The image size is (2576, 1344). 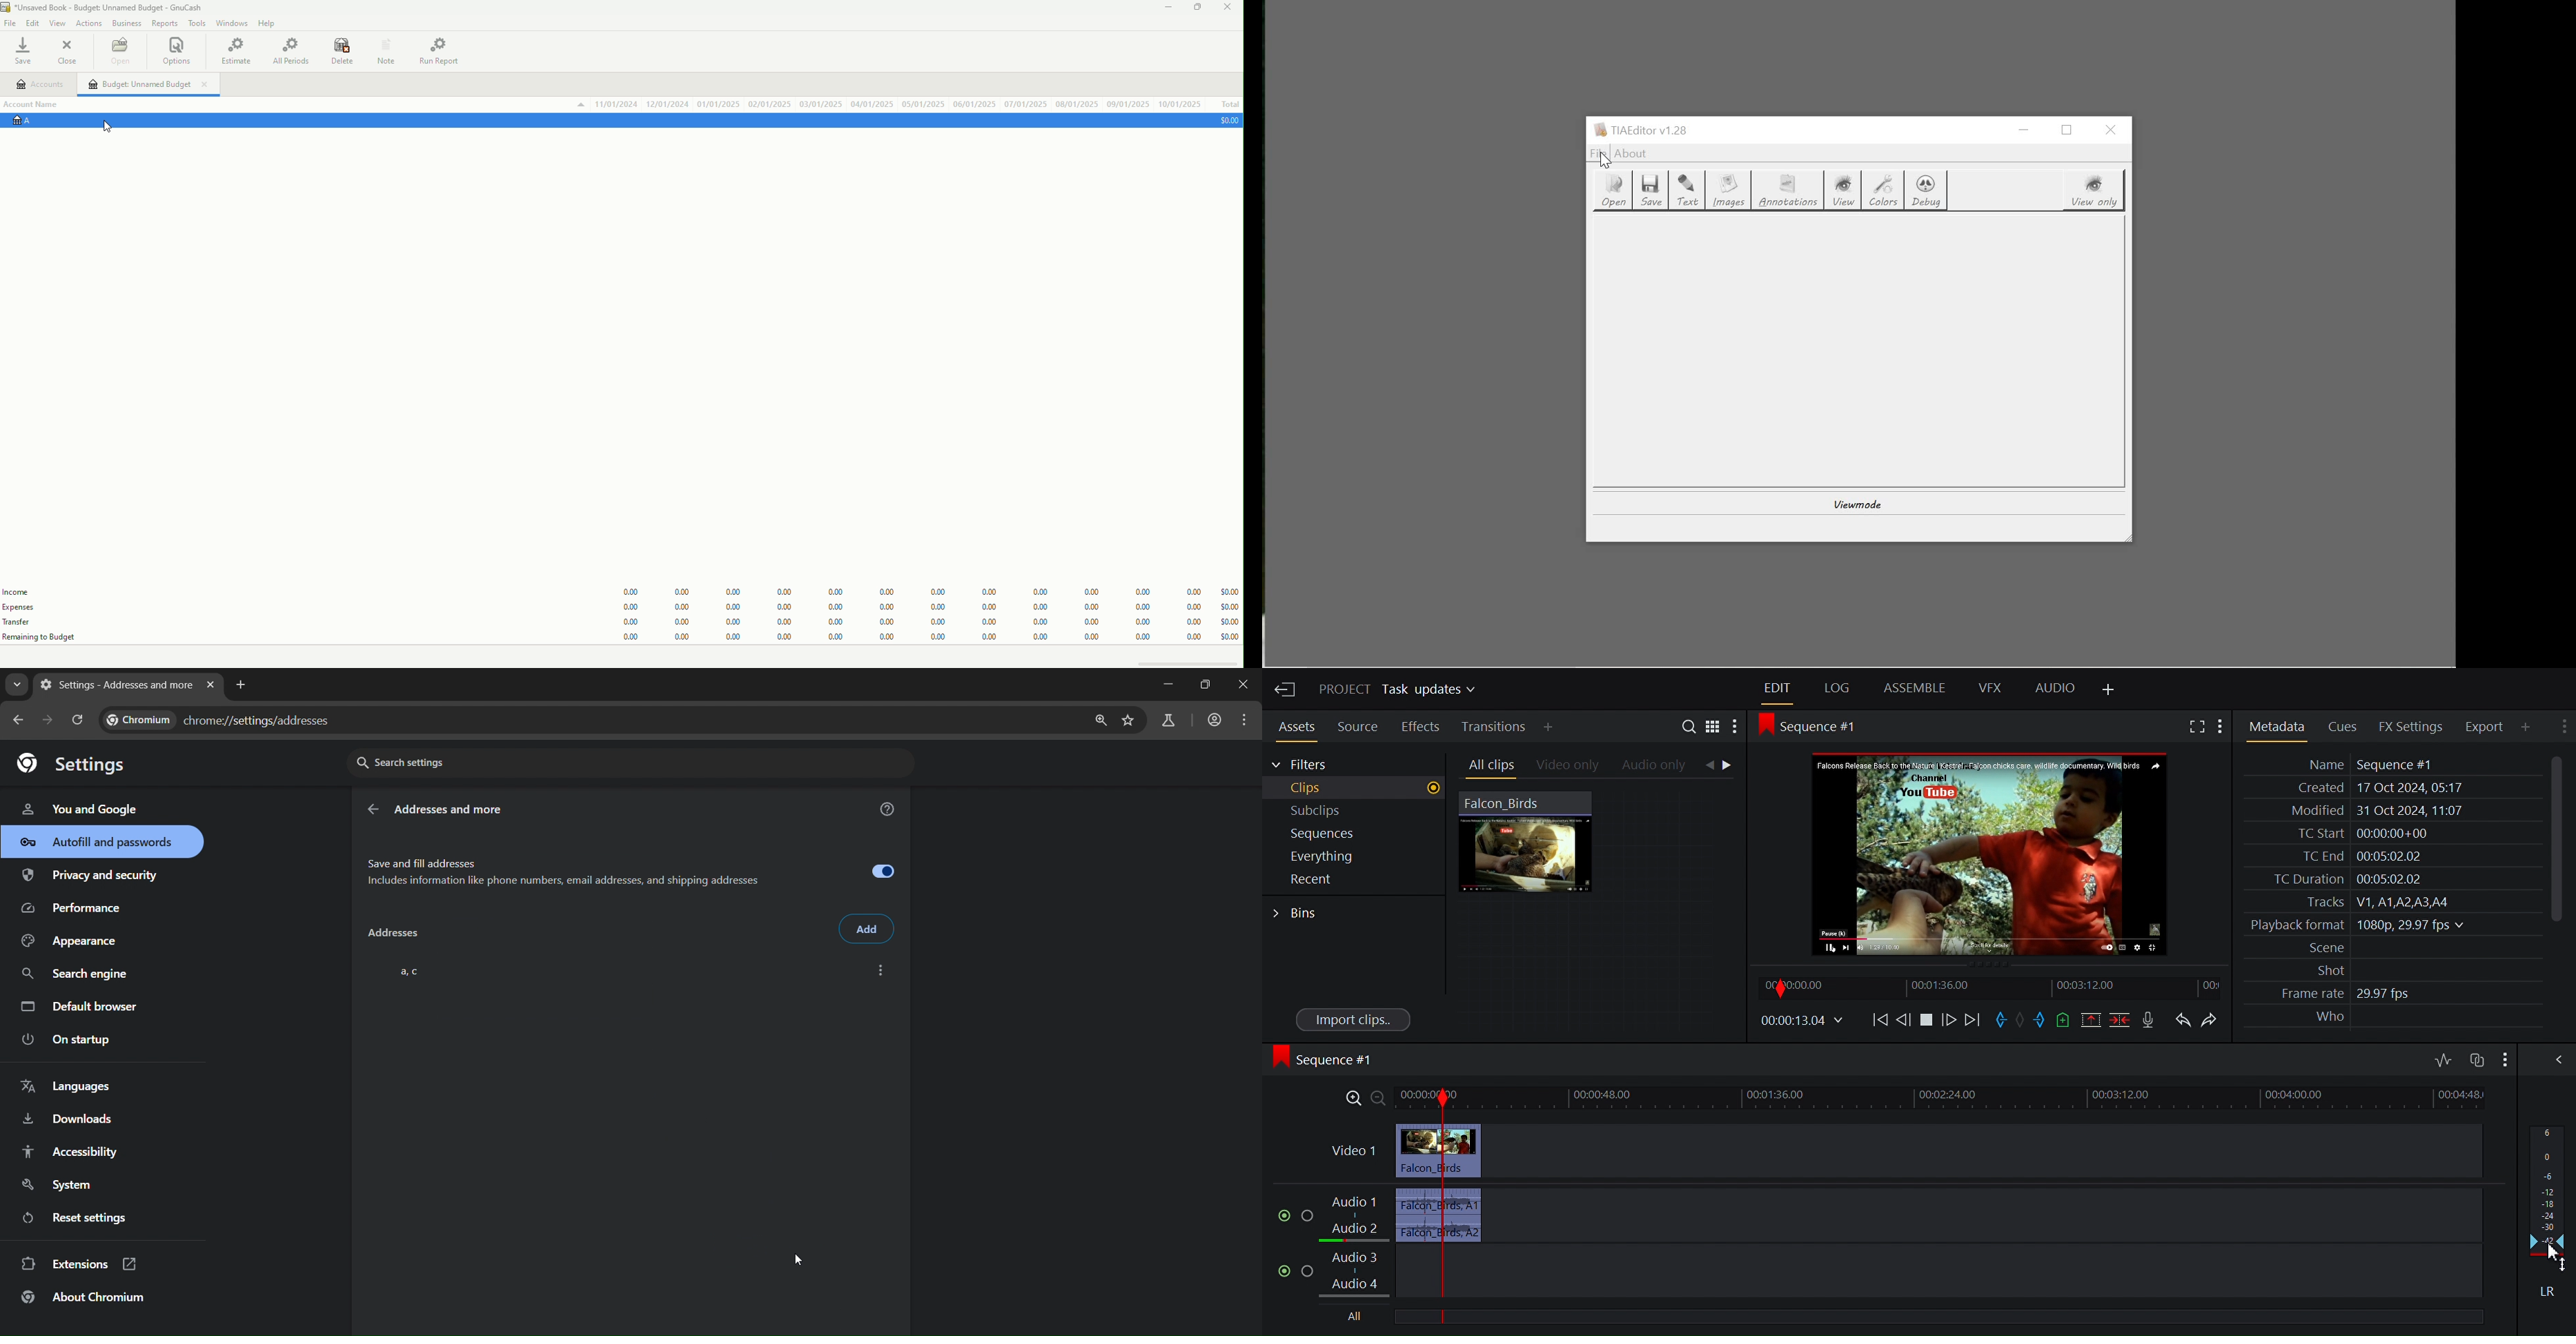 I want to click on Add Panel, so click(x=2525, y=726).